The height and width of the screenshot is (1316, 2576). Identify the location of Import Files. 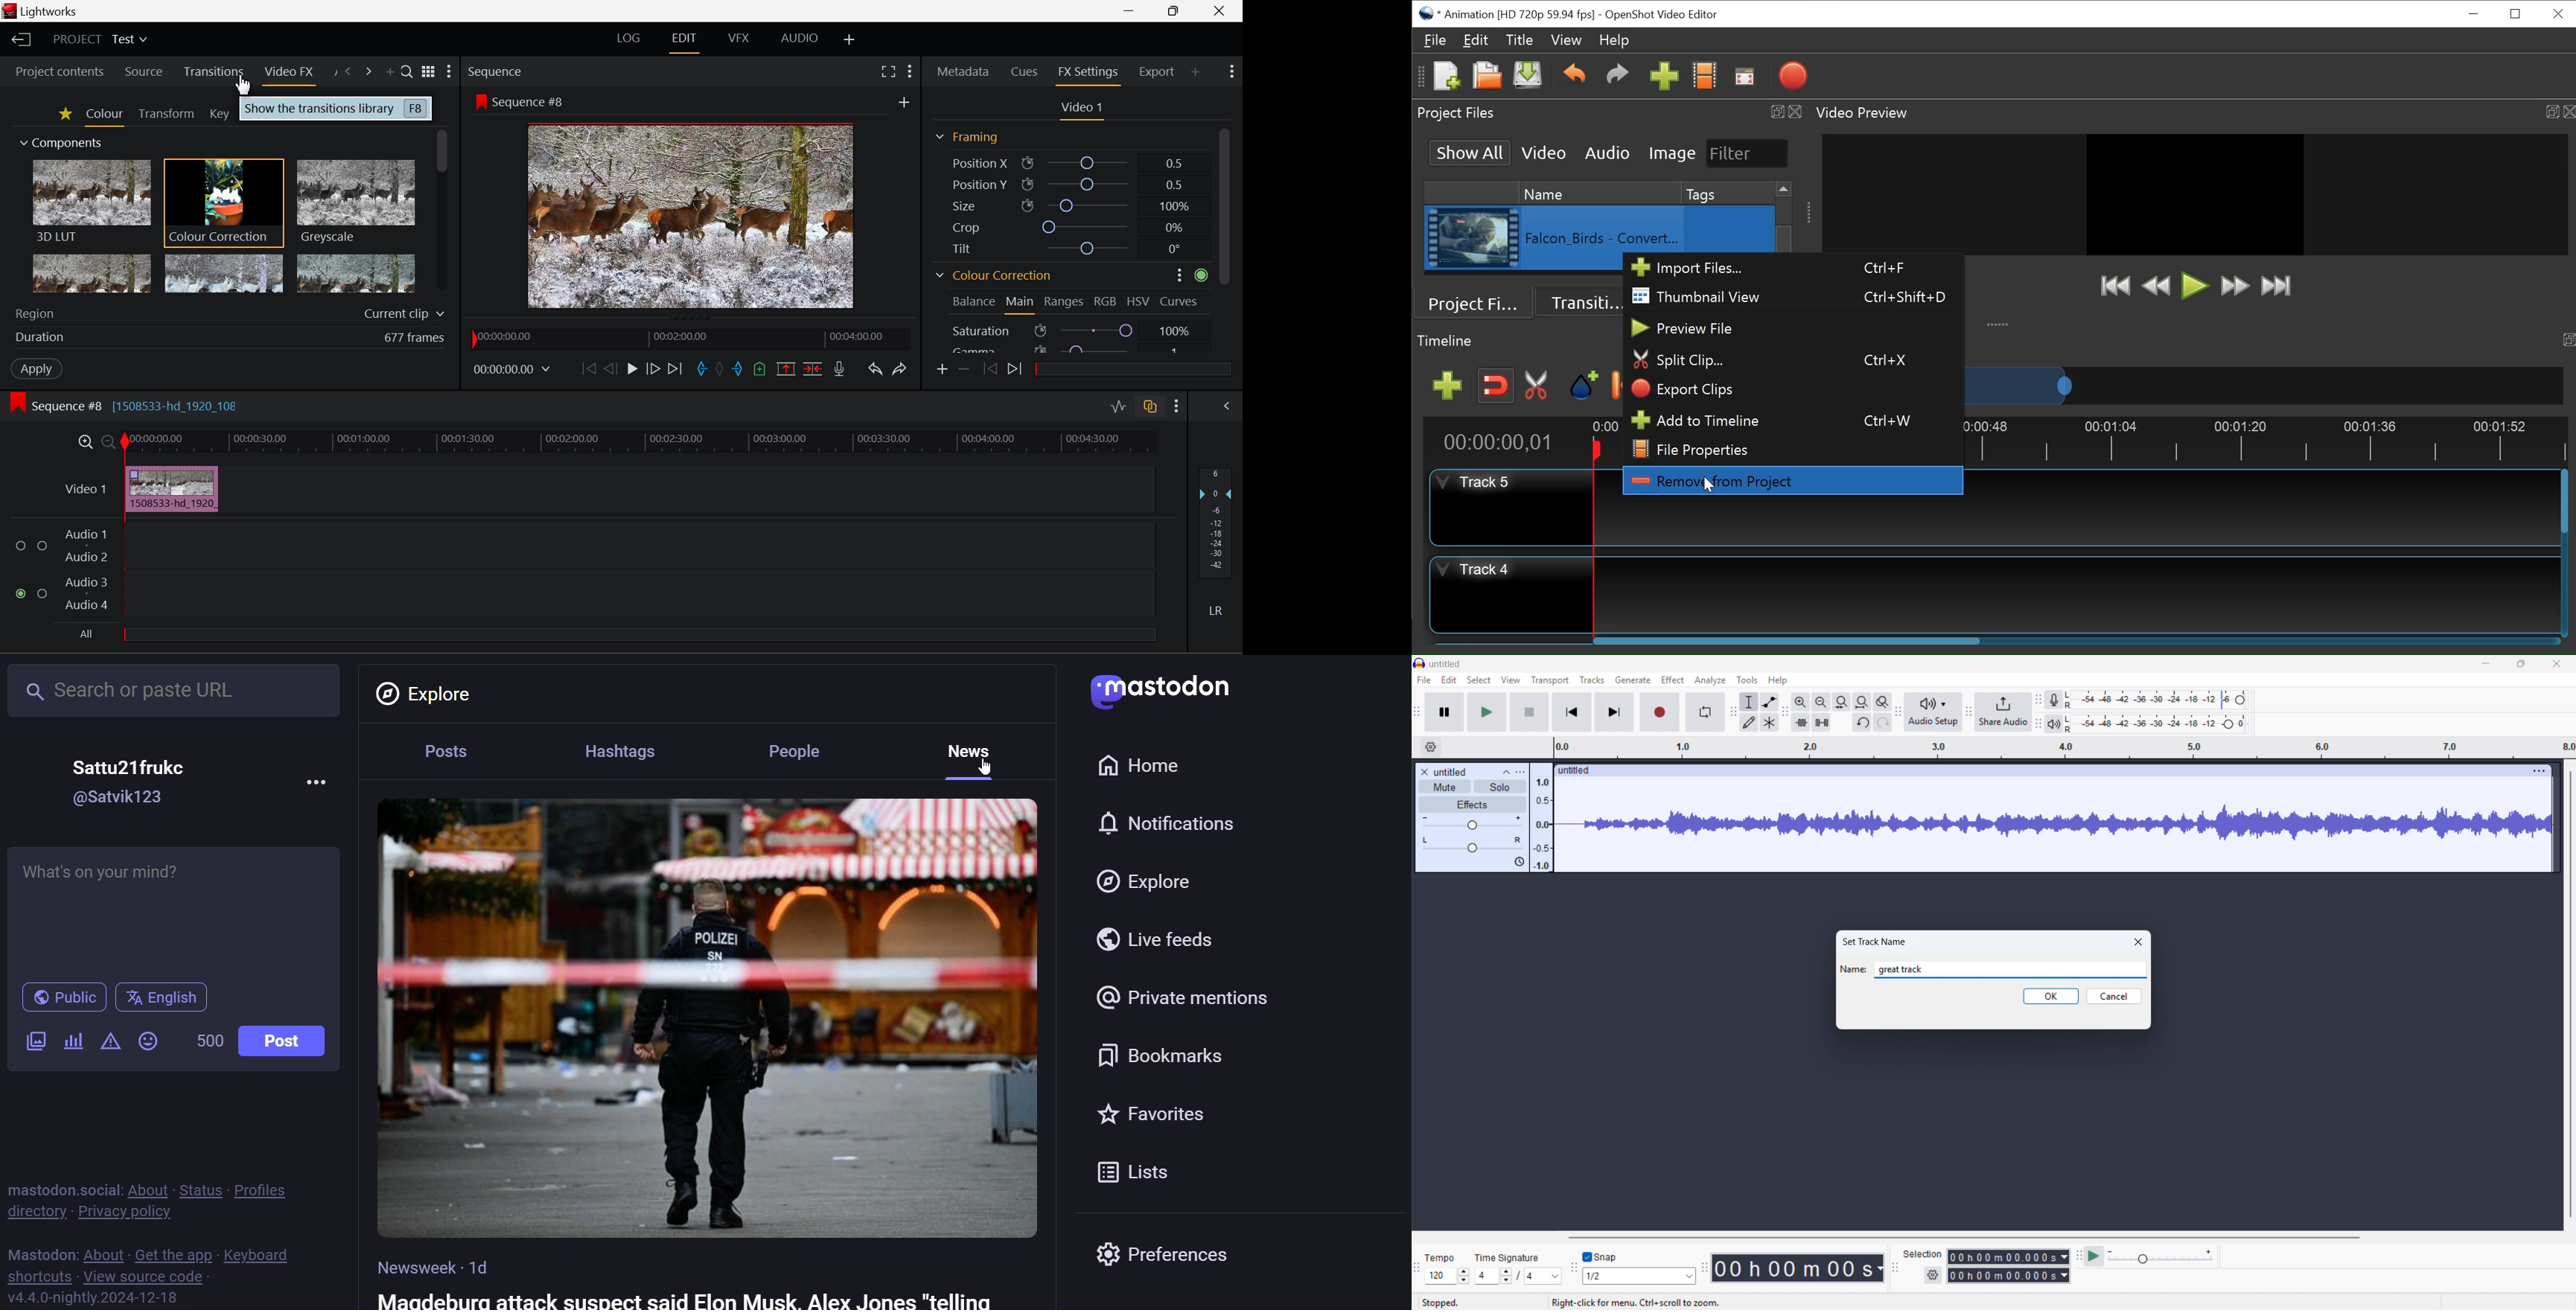
(1791, 267).